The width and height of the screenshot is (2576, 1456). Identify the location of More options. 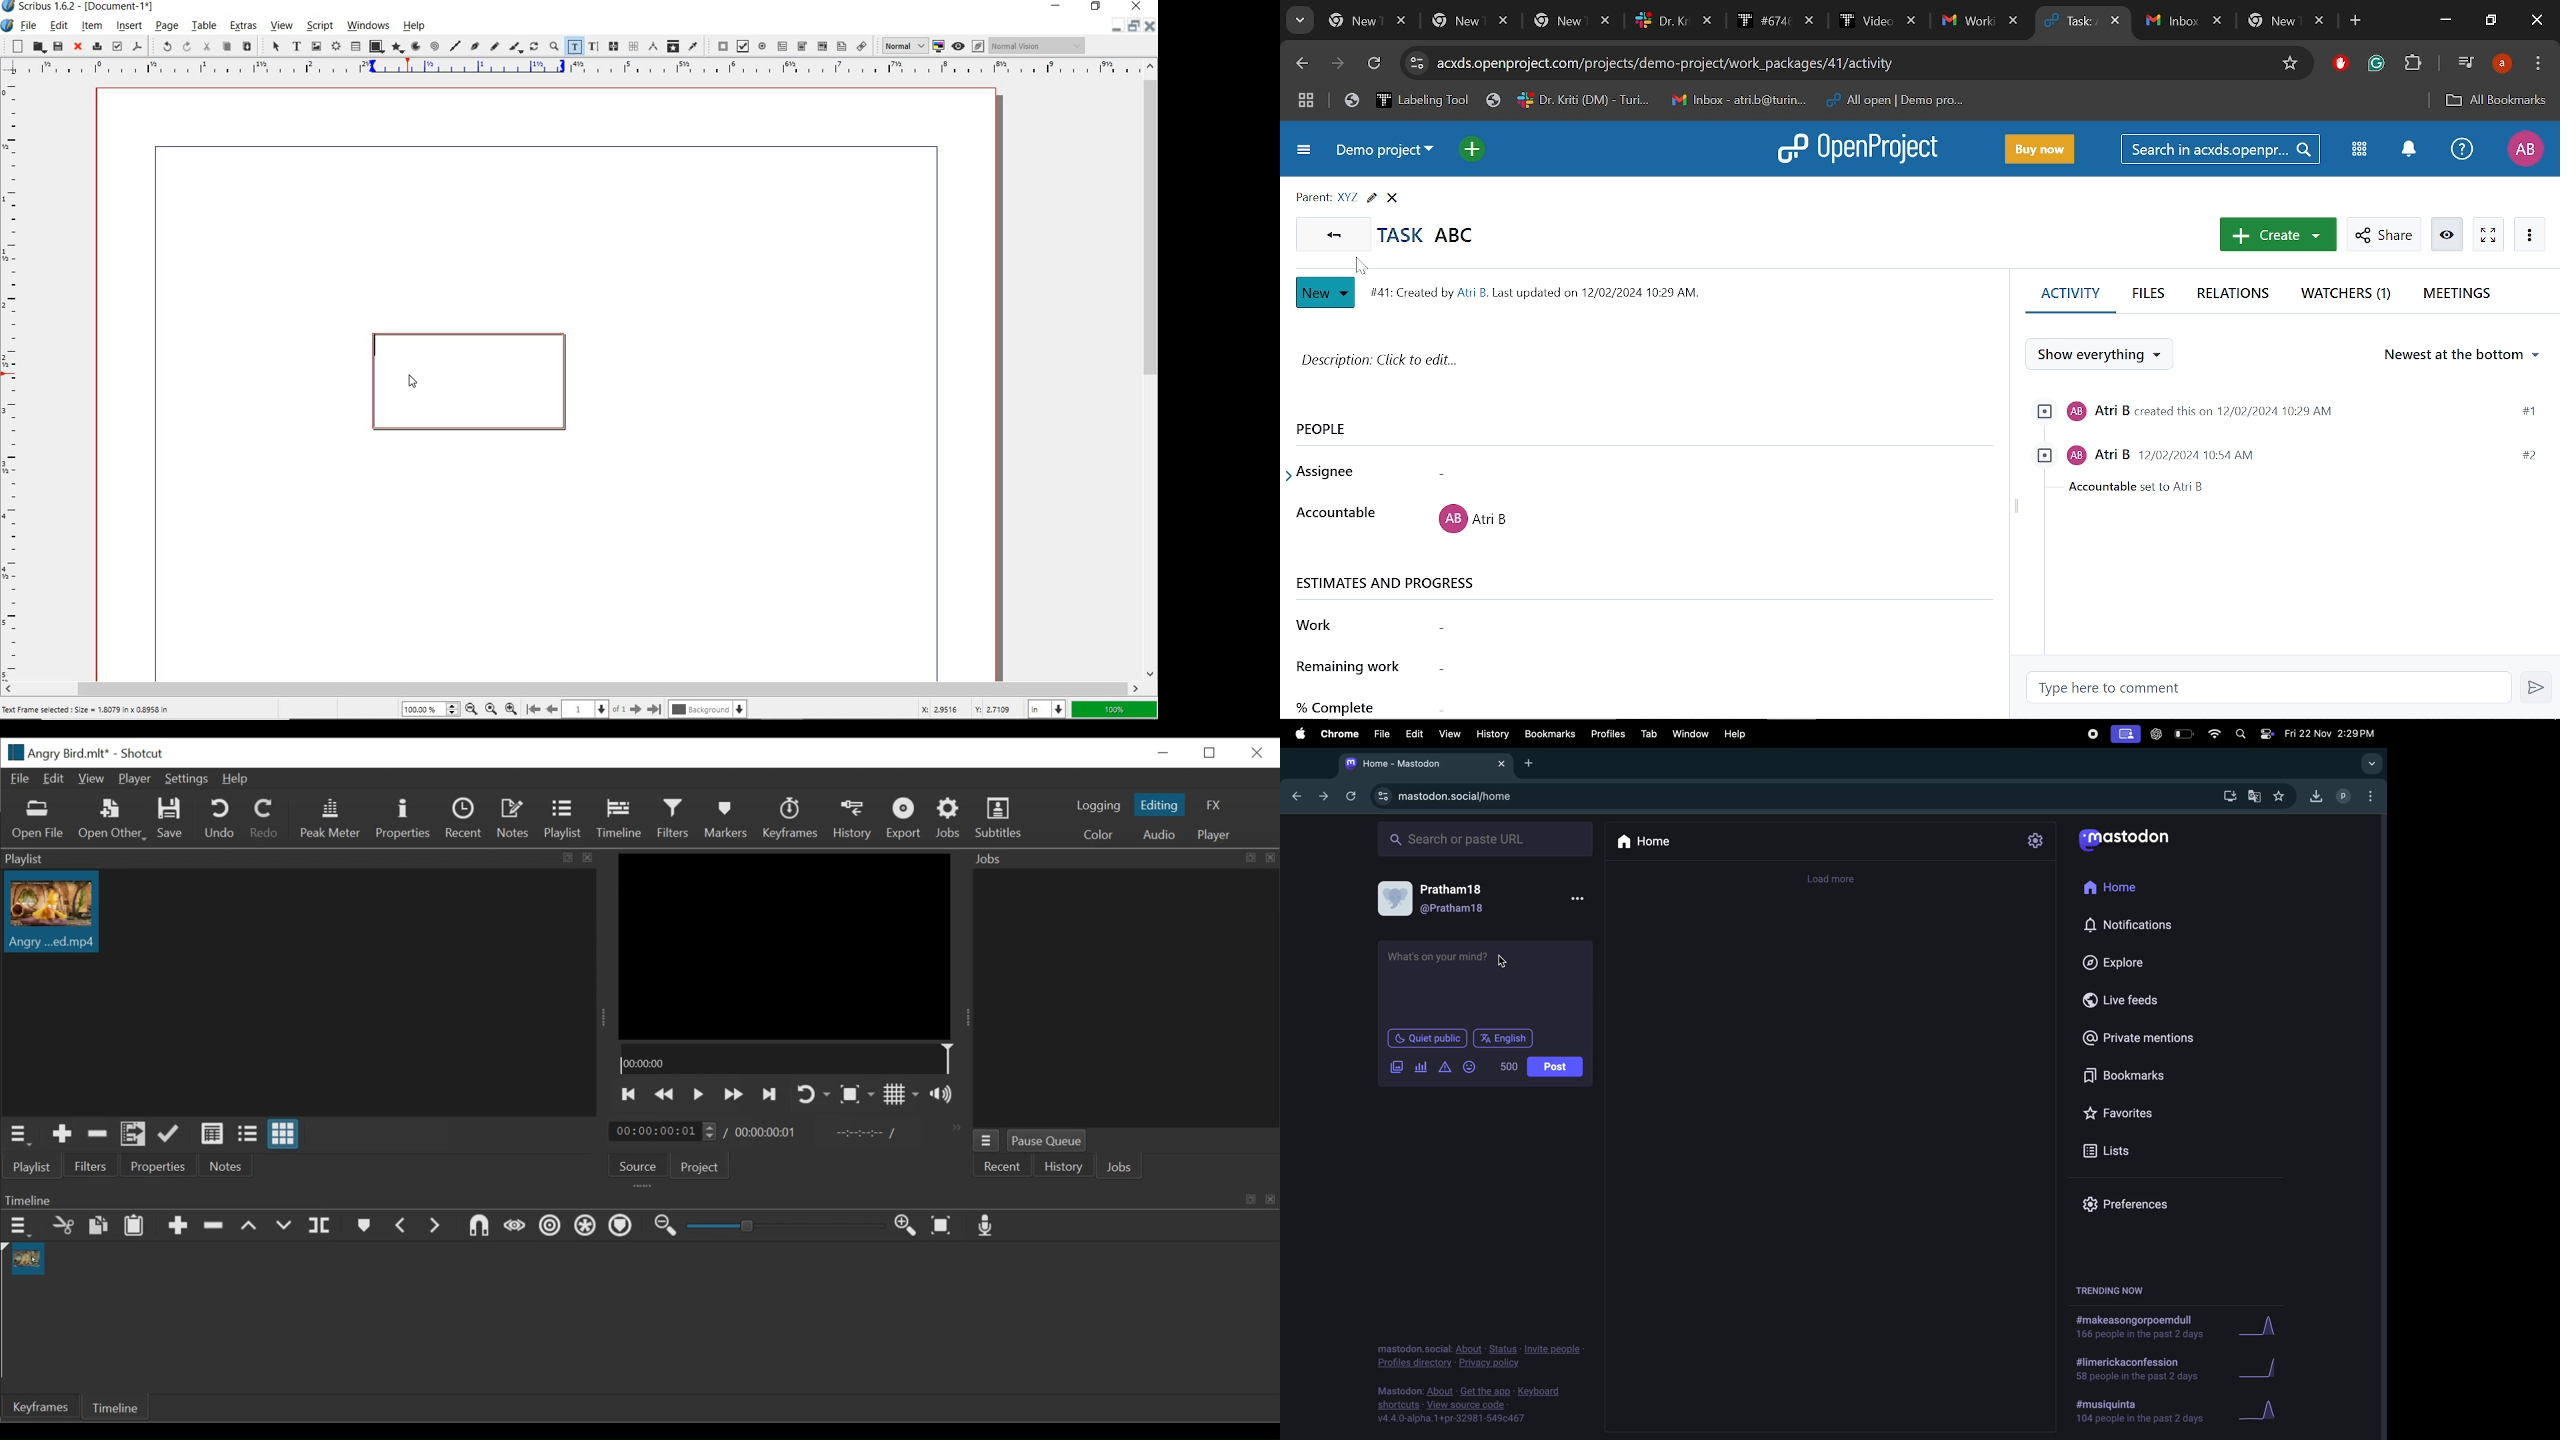
(1581, 901).